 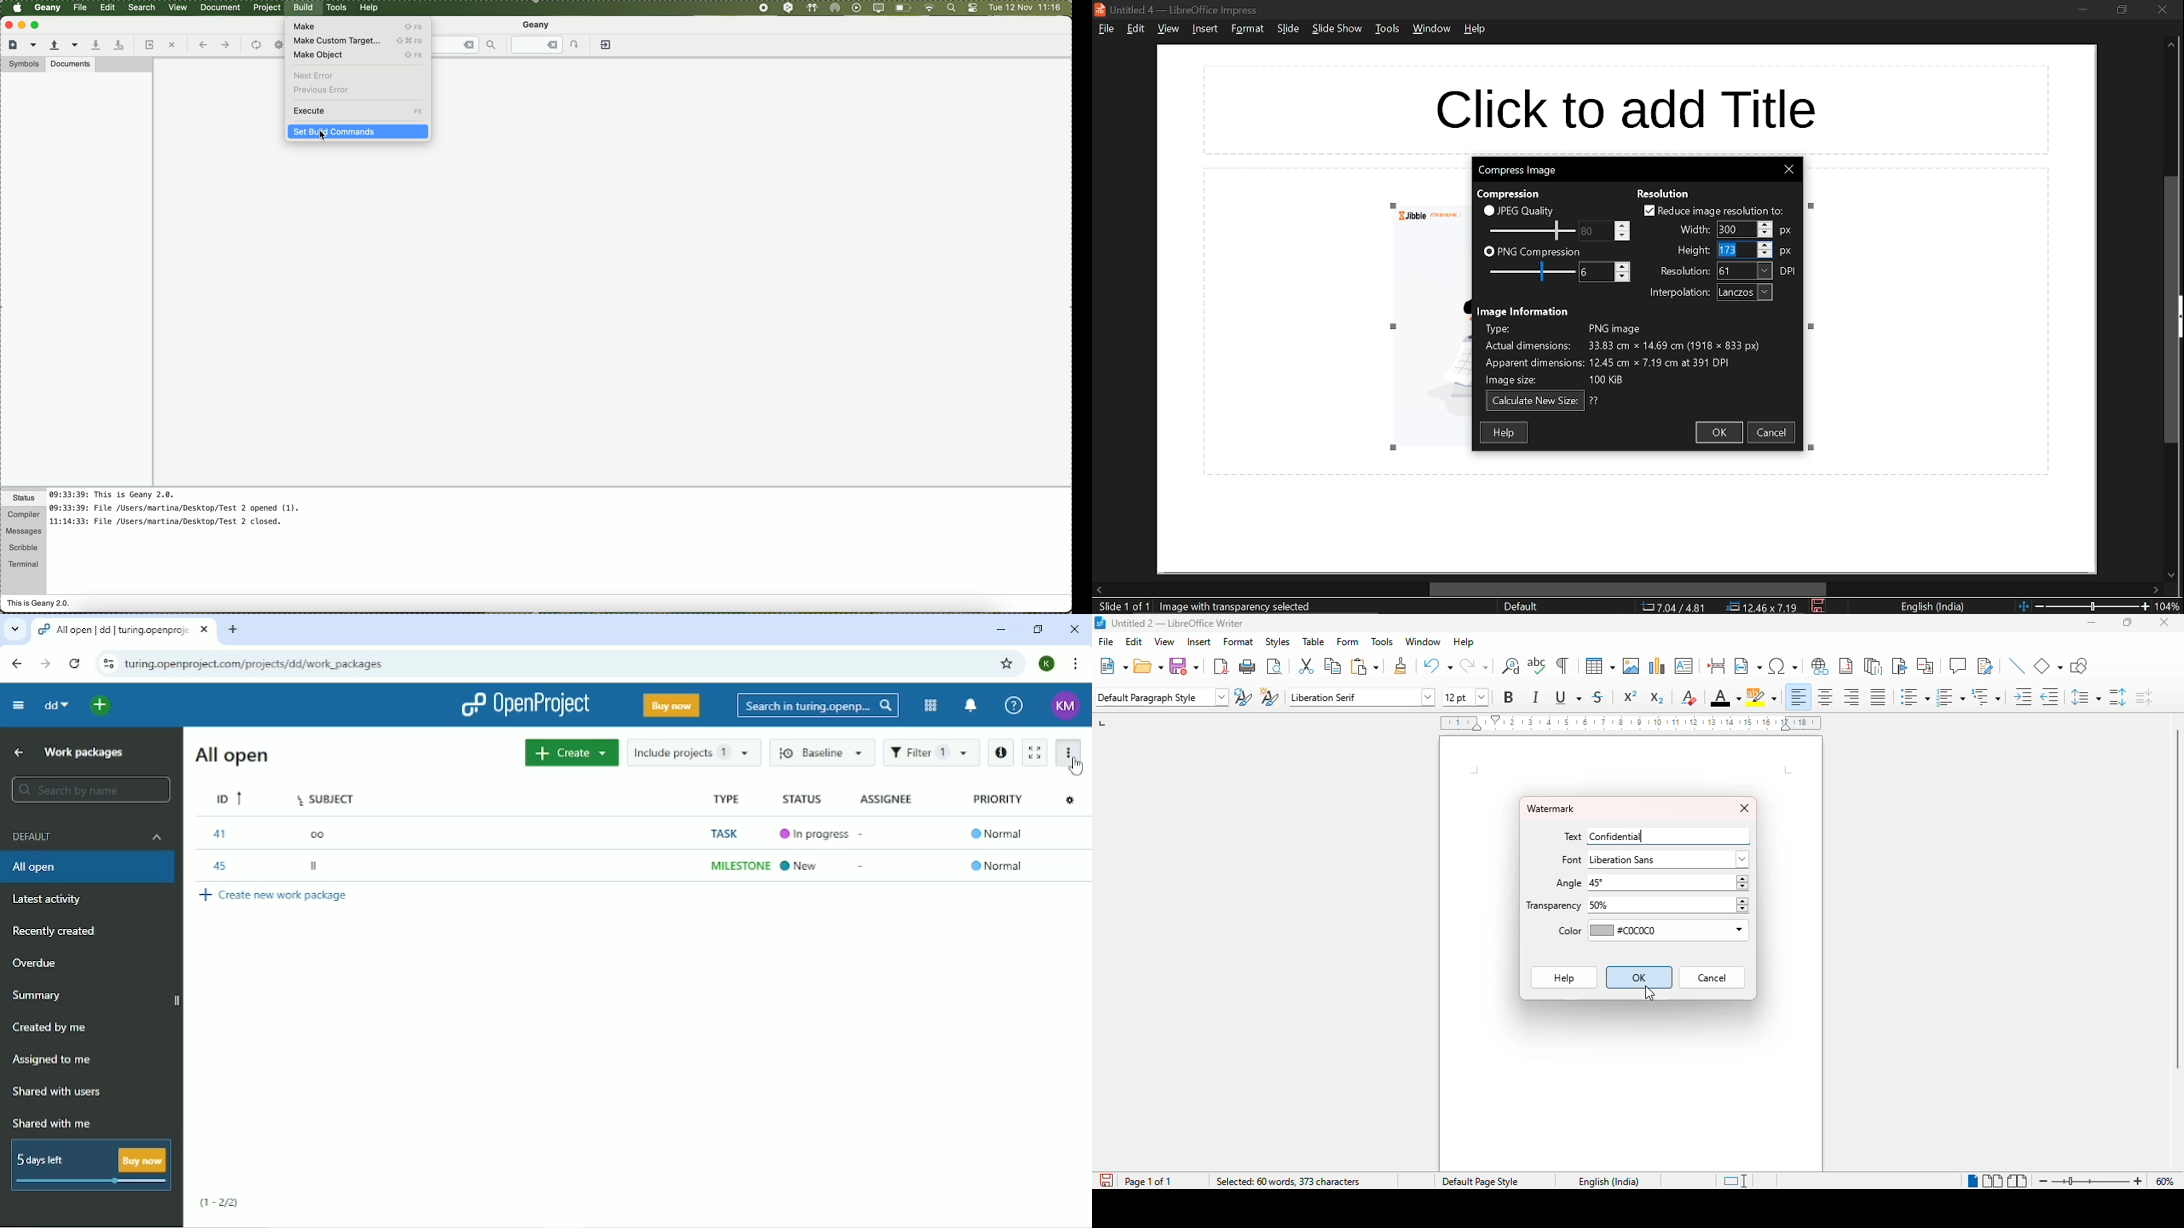 I want to click on align right, so click(x=1851, y=696).